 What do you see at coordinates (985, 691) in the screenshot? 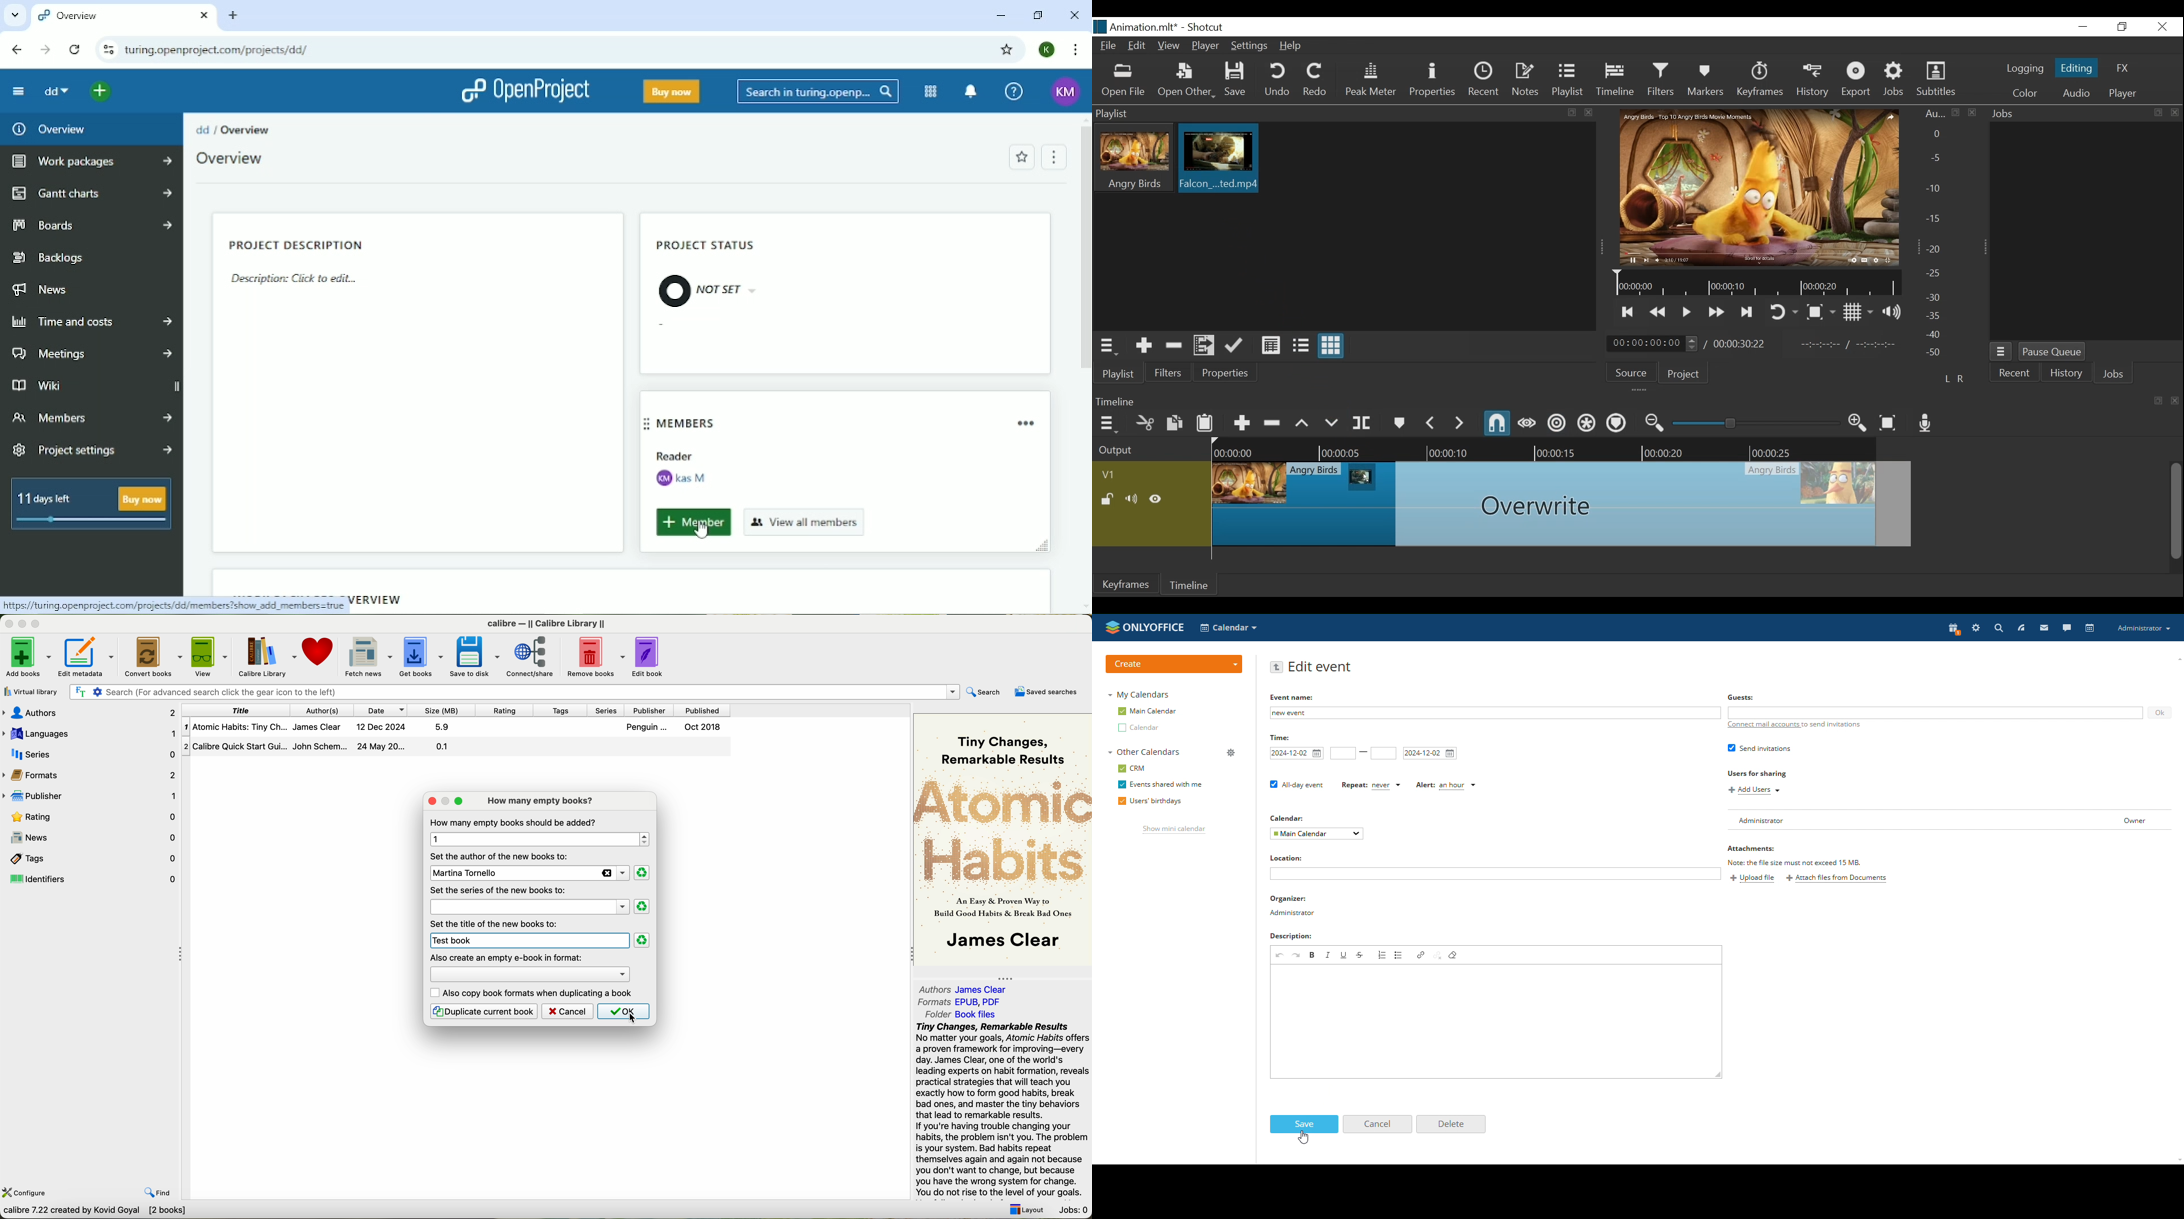
I see `search` at bounding box center [985, 691].